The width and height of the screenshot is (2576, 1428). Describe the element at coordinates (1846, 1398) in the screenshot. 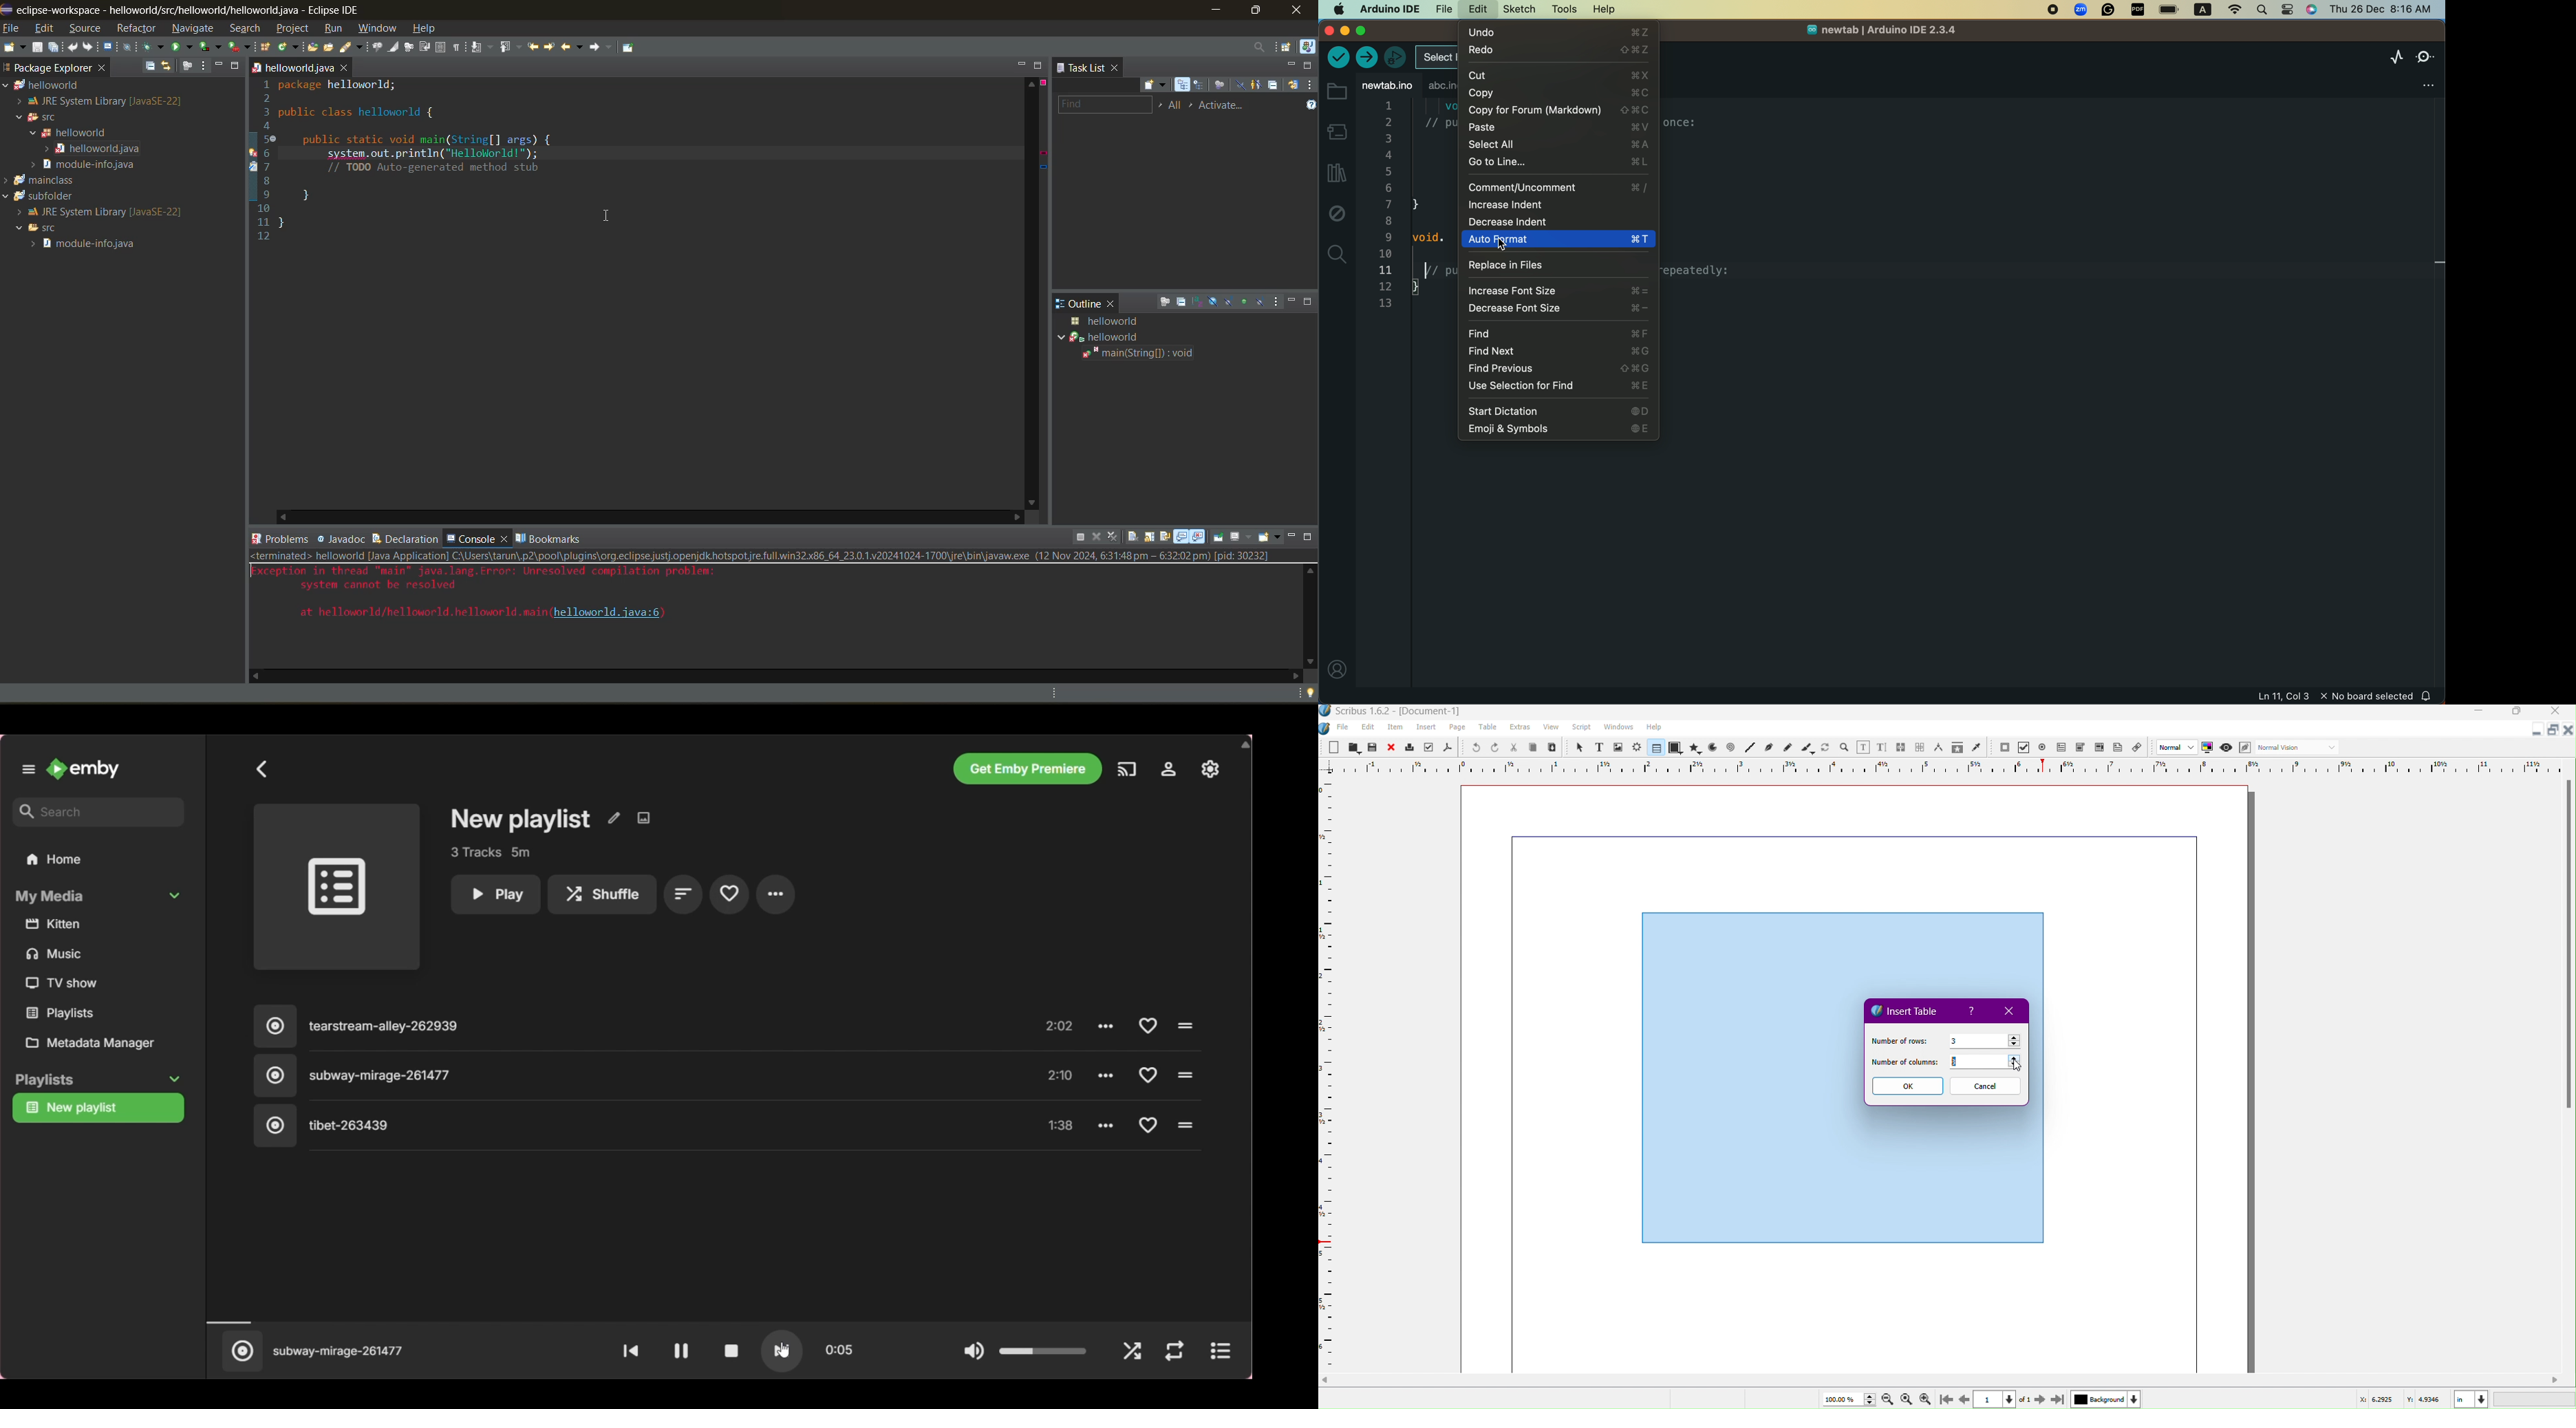

I see `Zoom Value` at that location.